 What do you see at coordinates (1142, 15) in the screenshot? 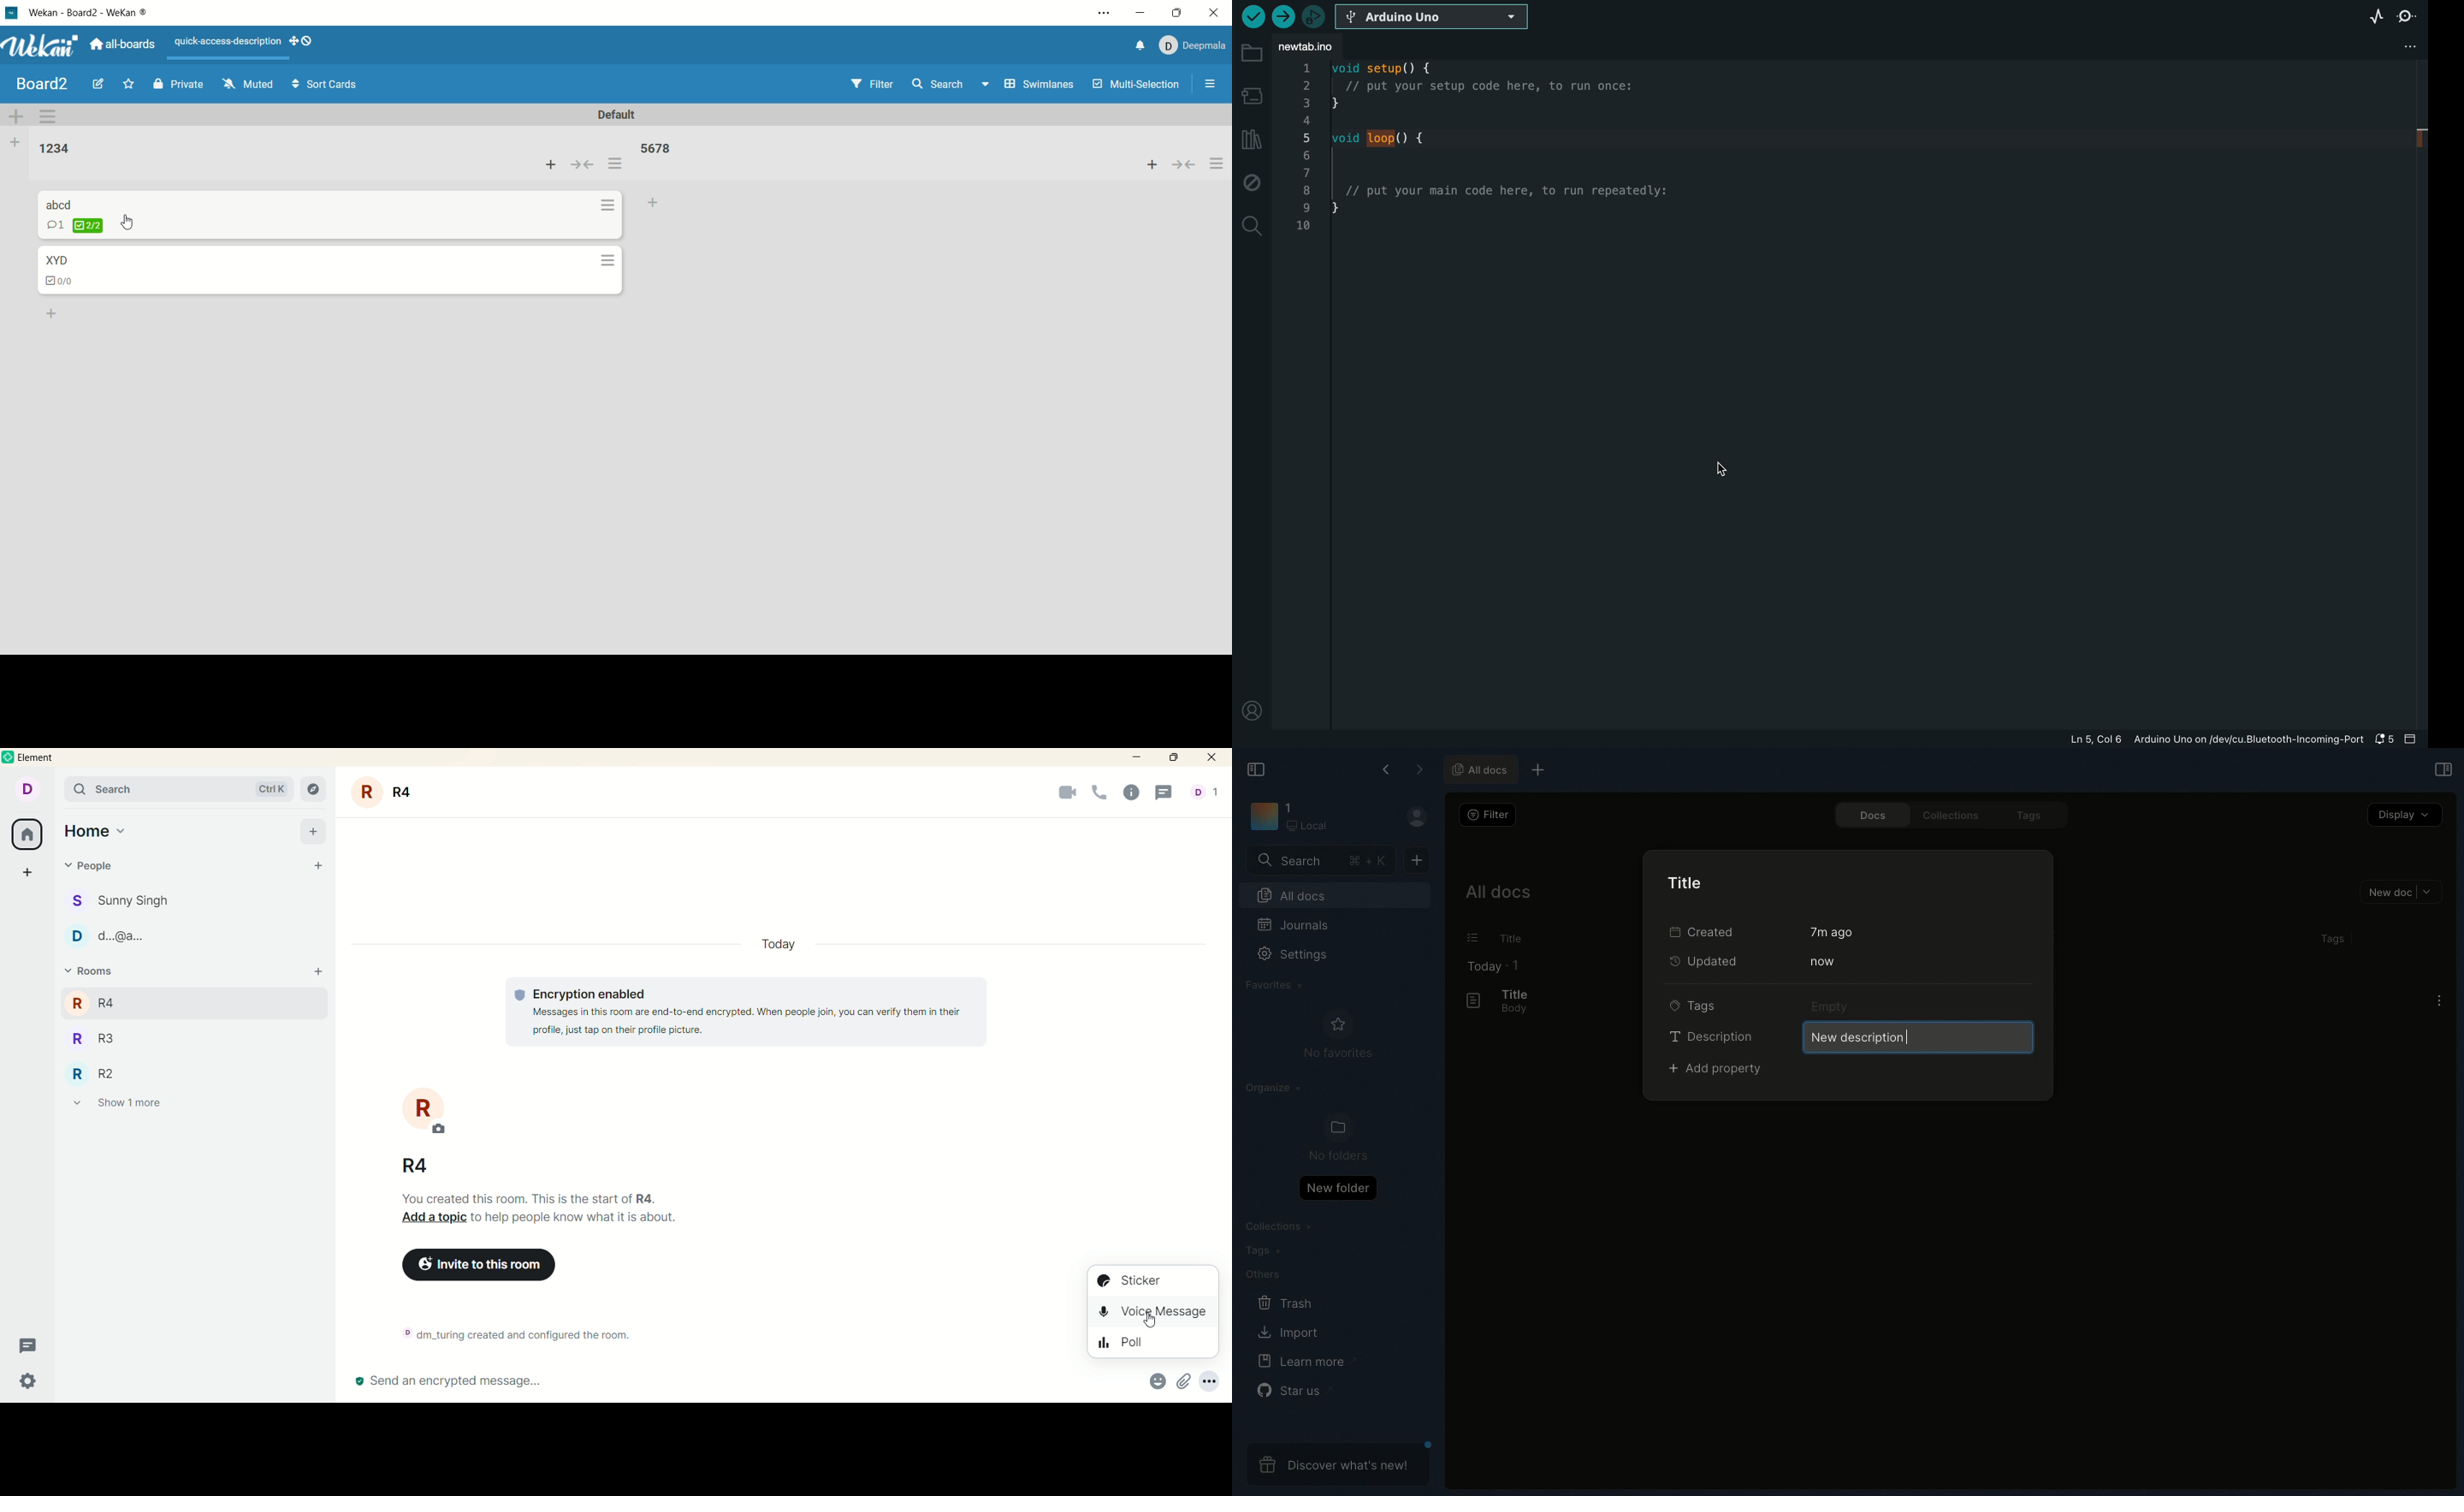
I see `minimize` at bounding box center [1142, 15].